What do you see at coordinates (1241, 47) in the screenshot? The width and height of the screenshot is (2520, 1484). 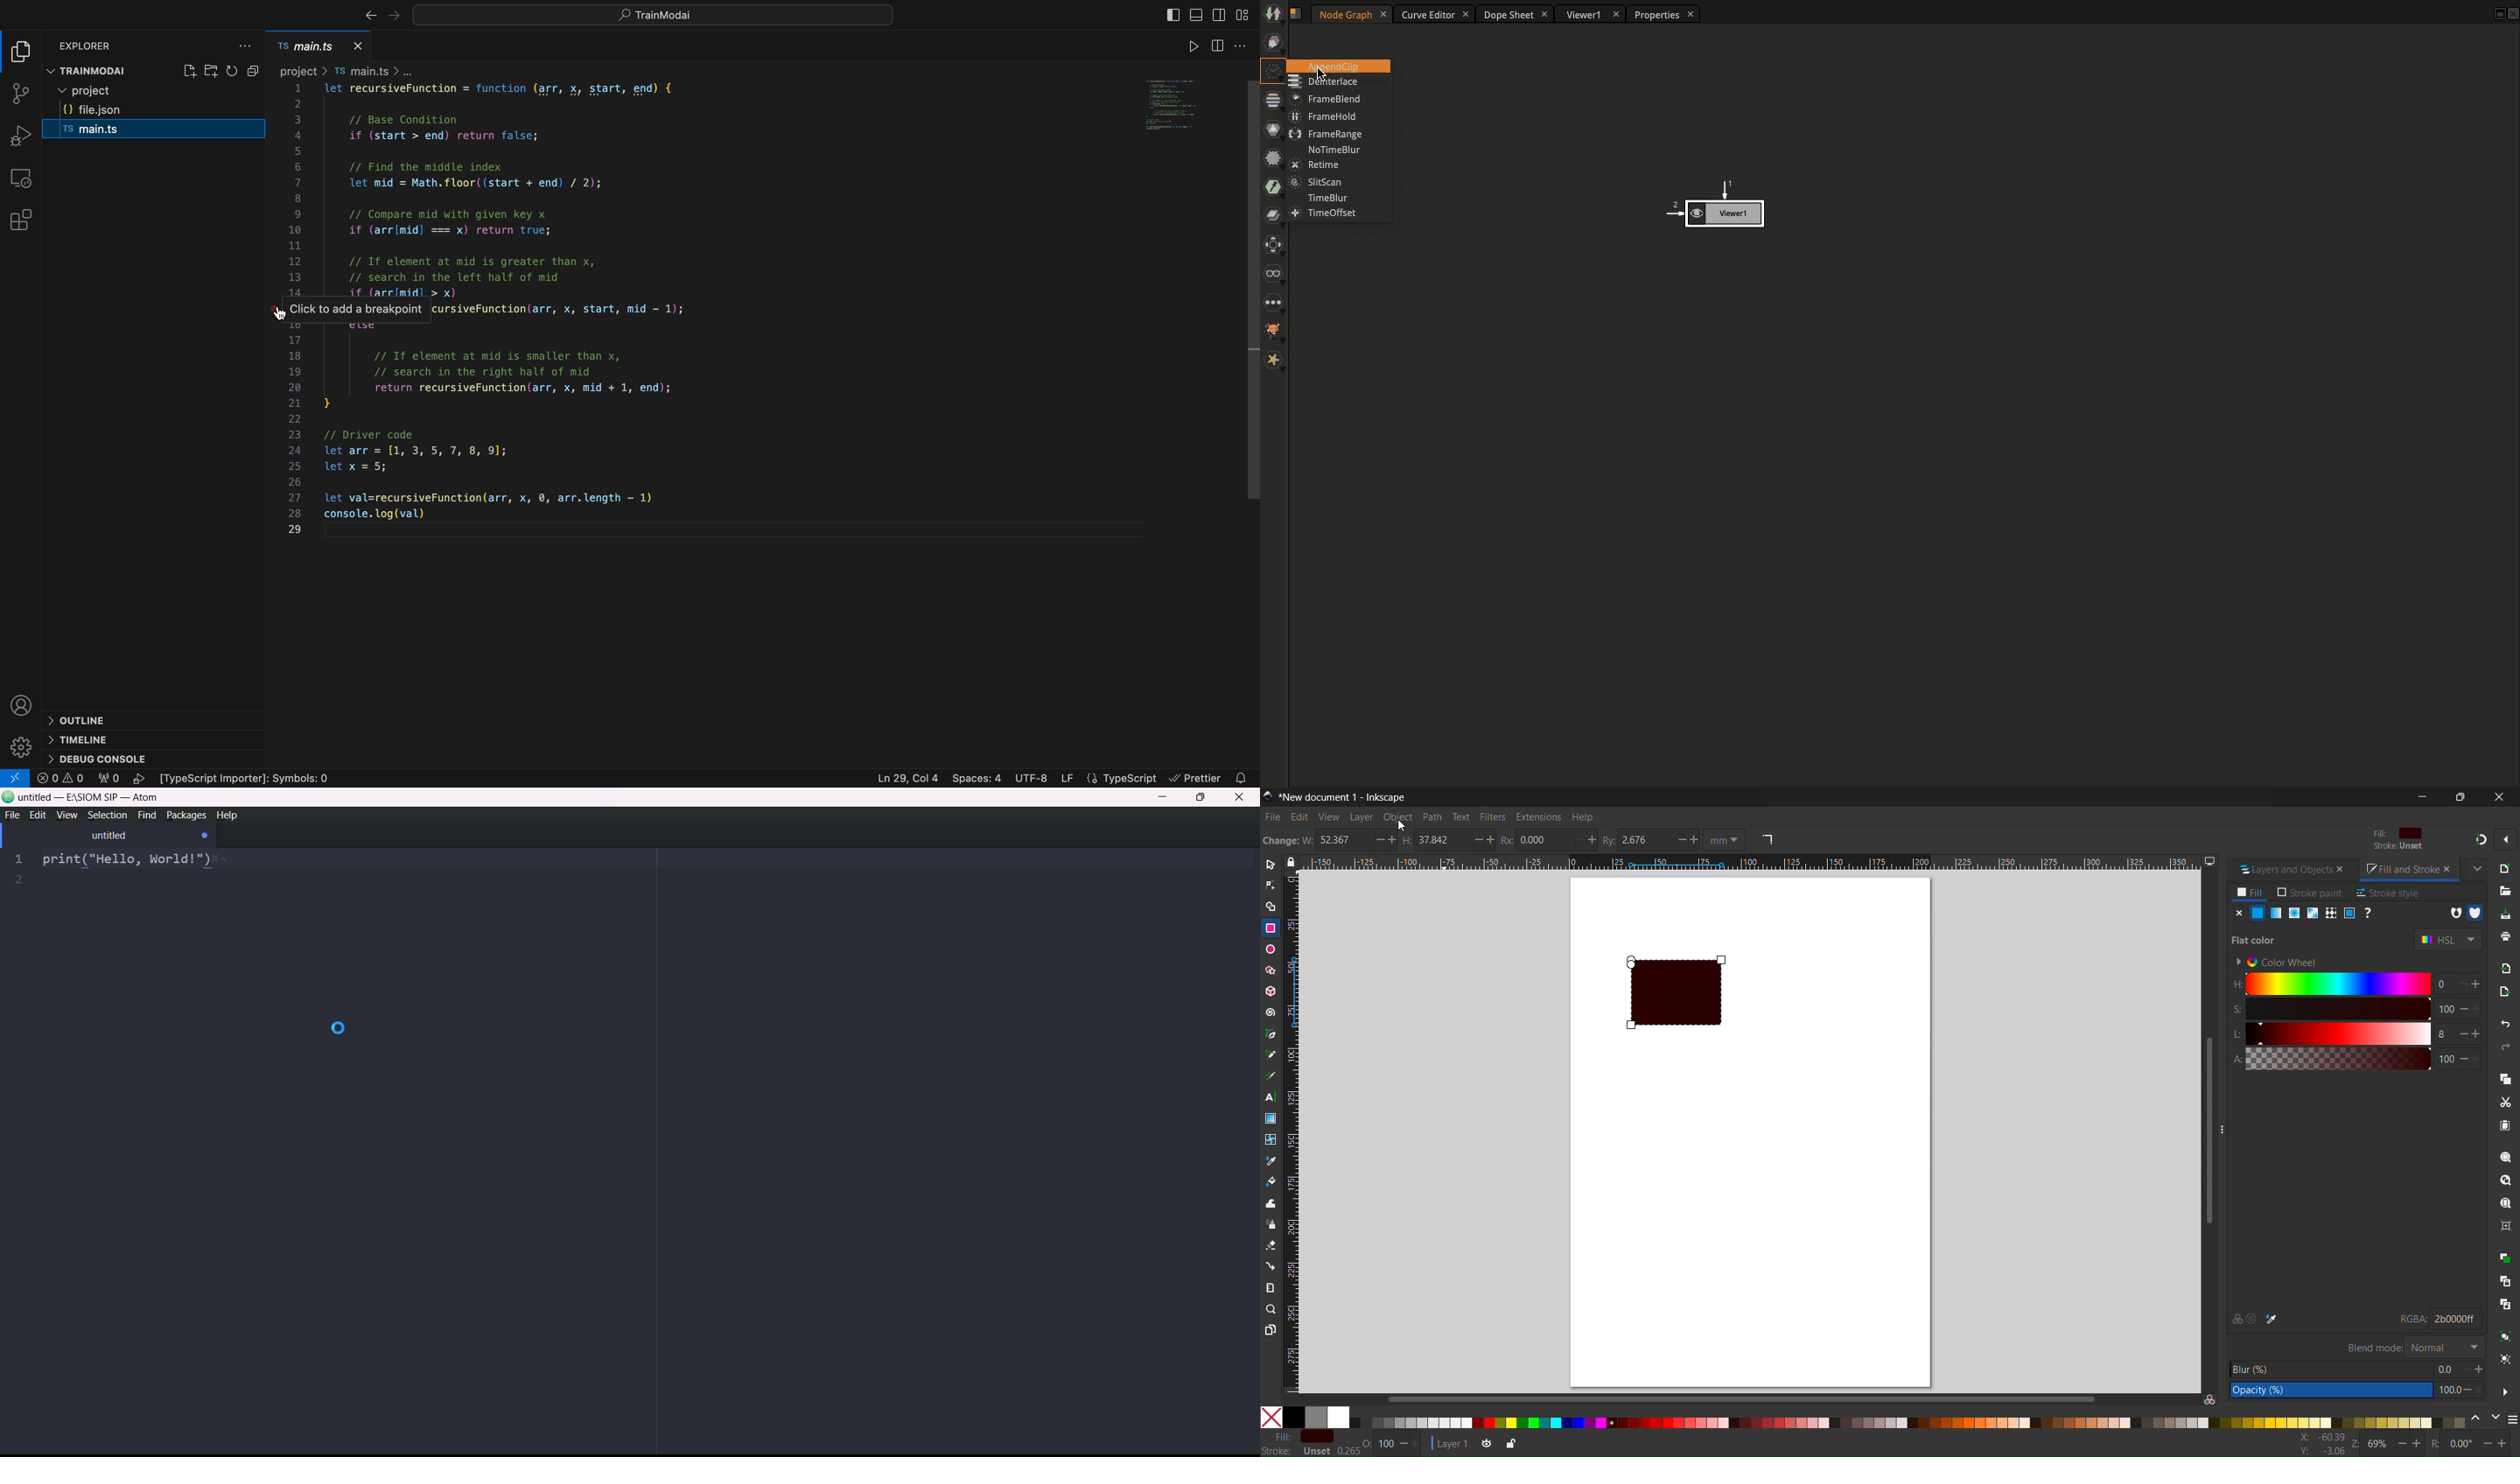 I see `file settings` at bounding box center [1241, 47].